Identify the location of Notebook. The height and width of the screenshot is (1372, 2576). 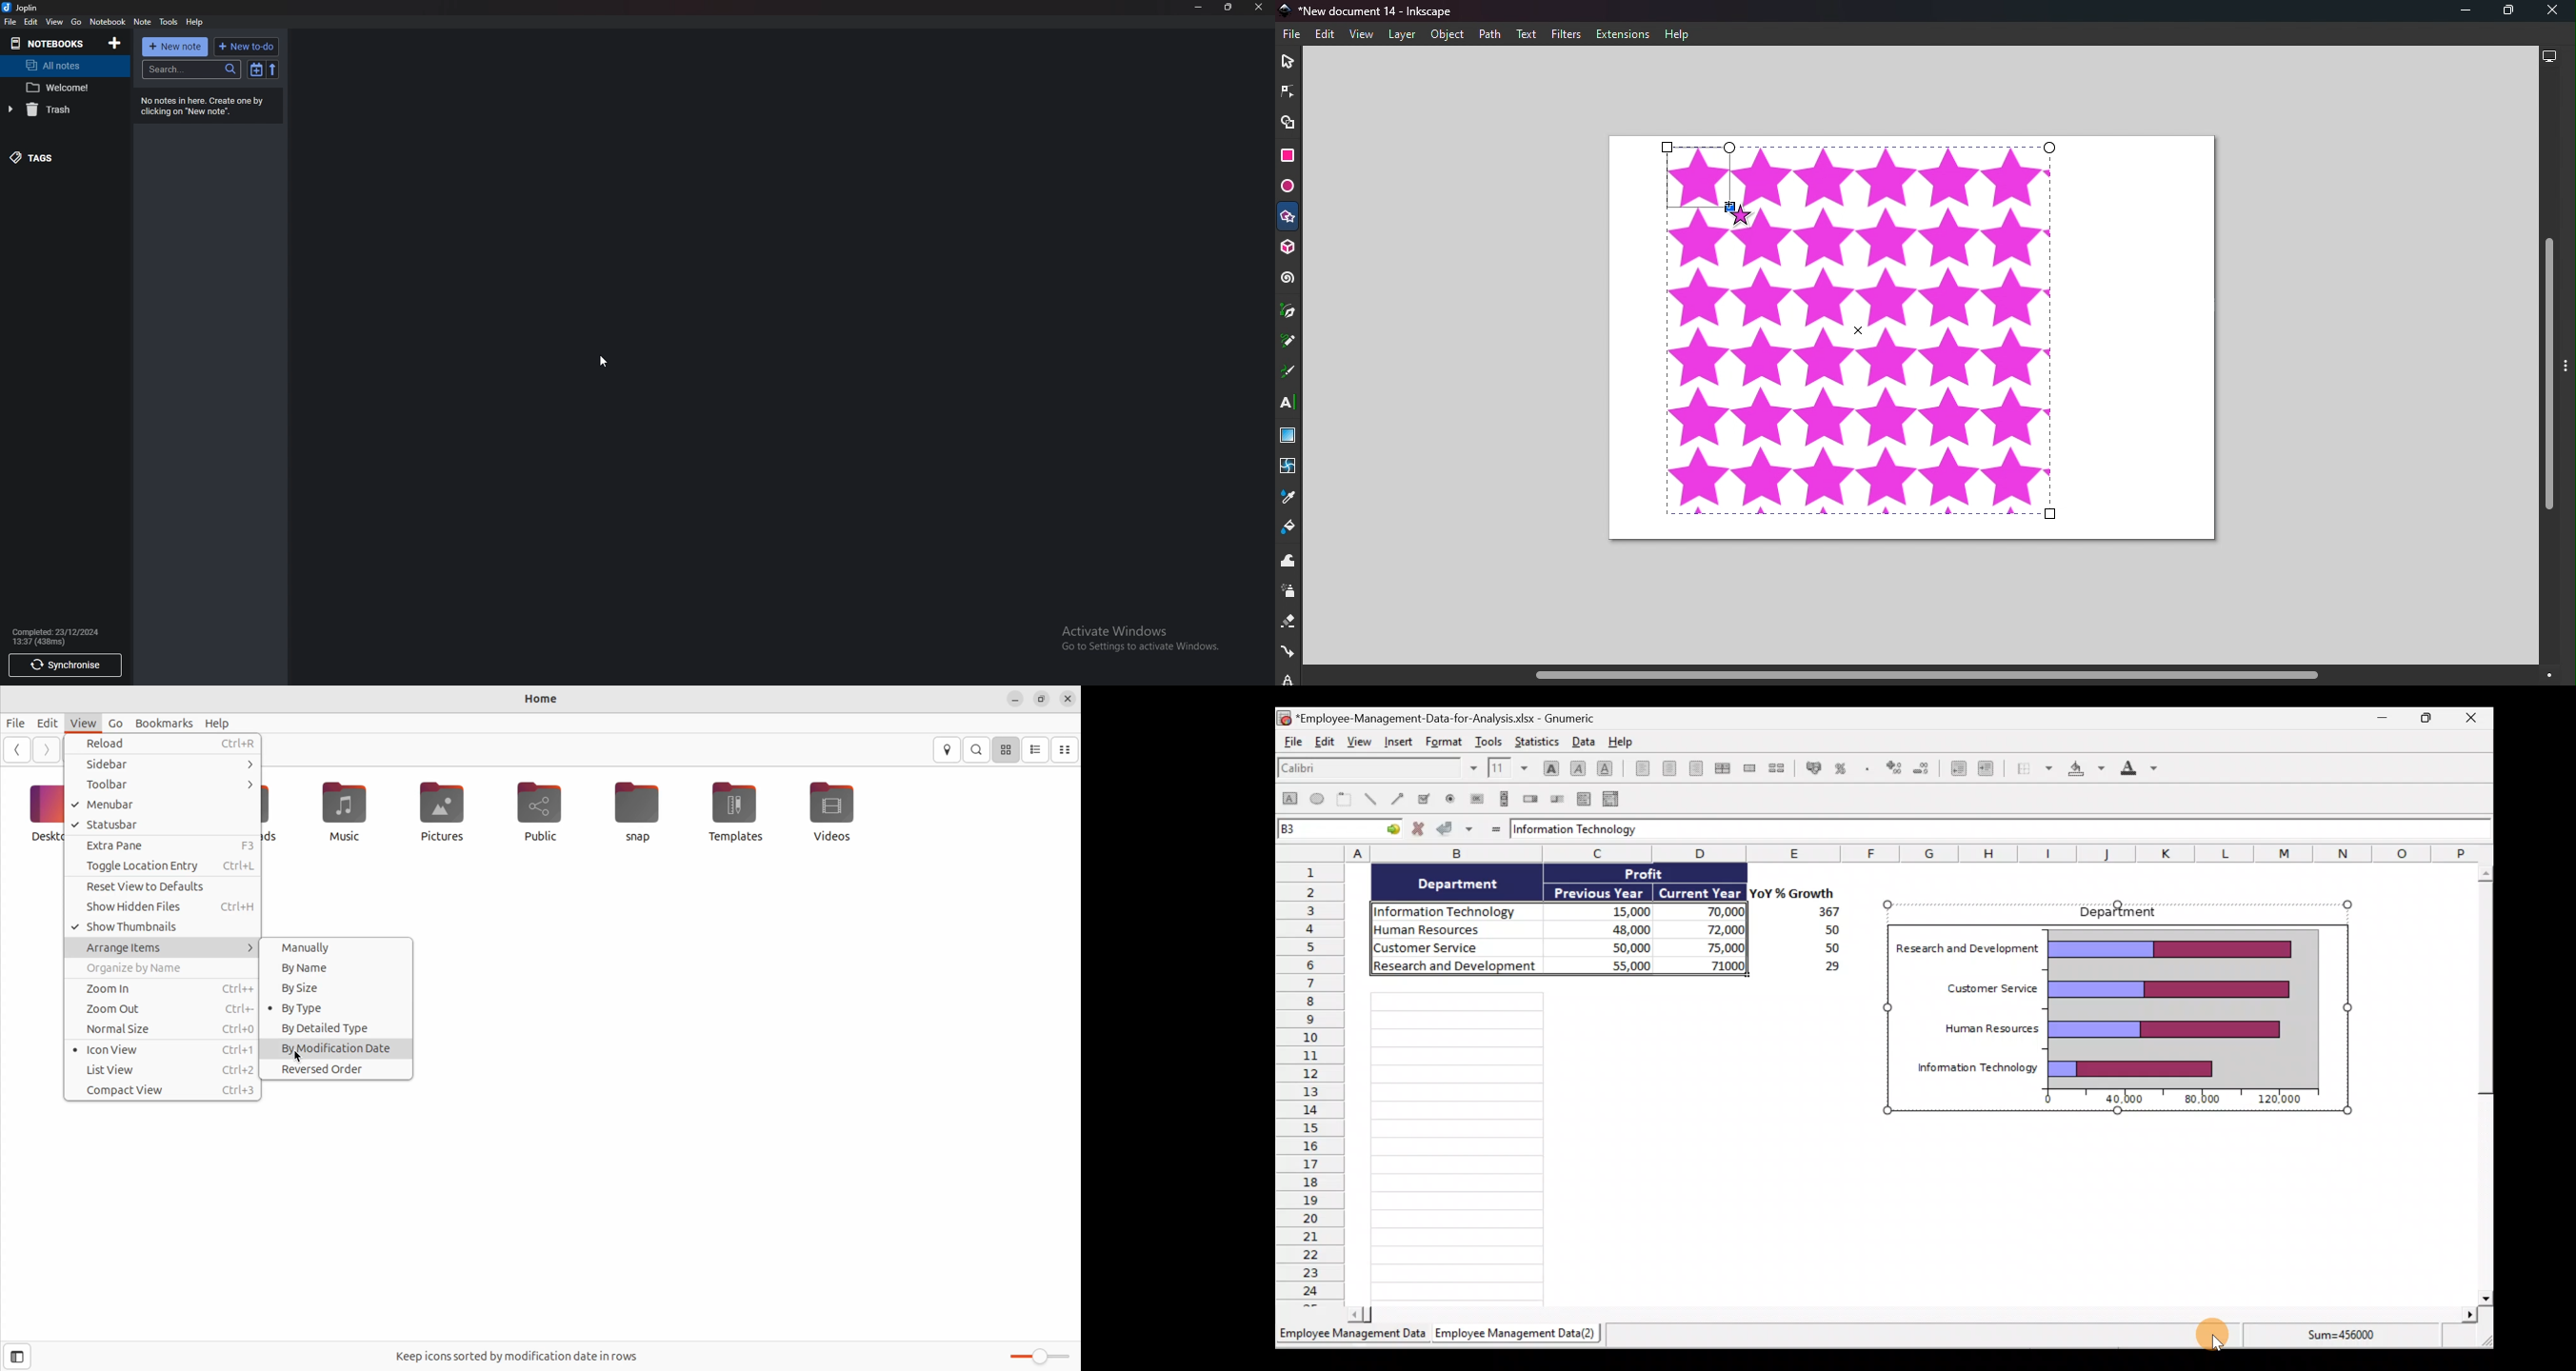
(109, 22).